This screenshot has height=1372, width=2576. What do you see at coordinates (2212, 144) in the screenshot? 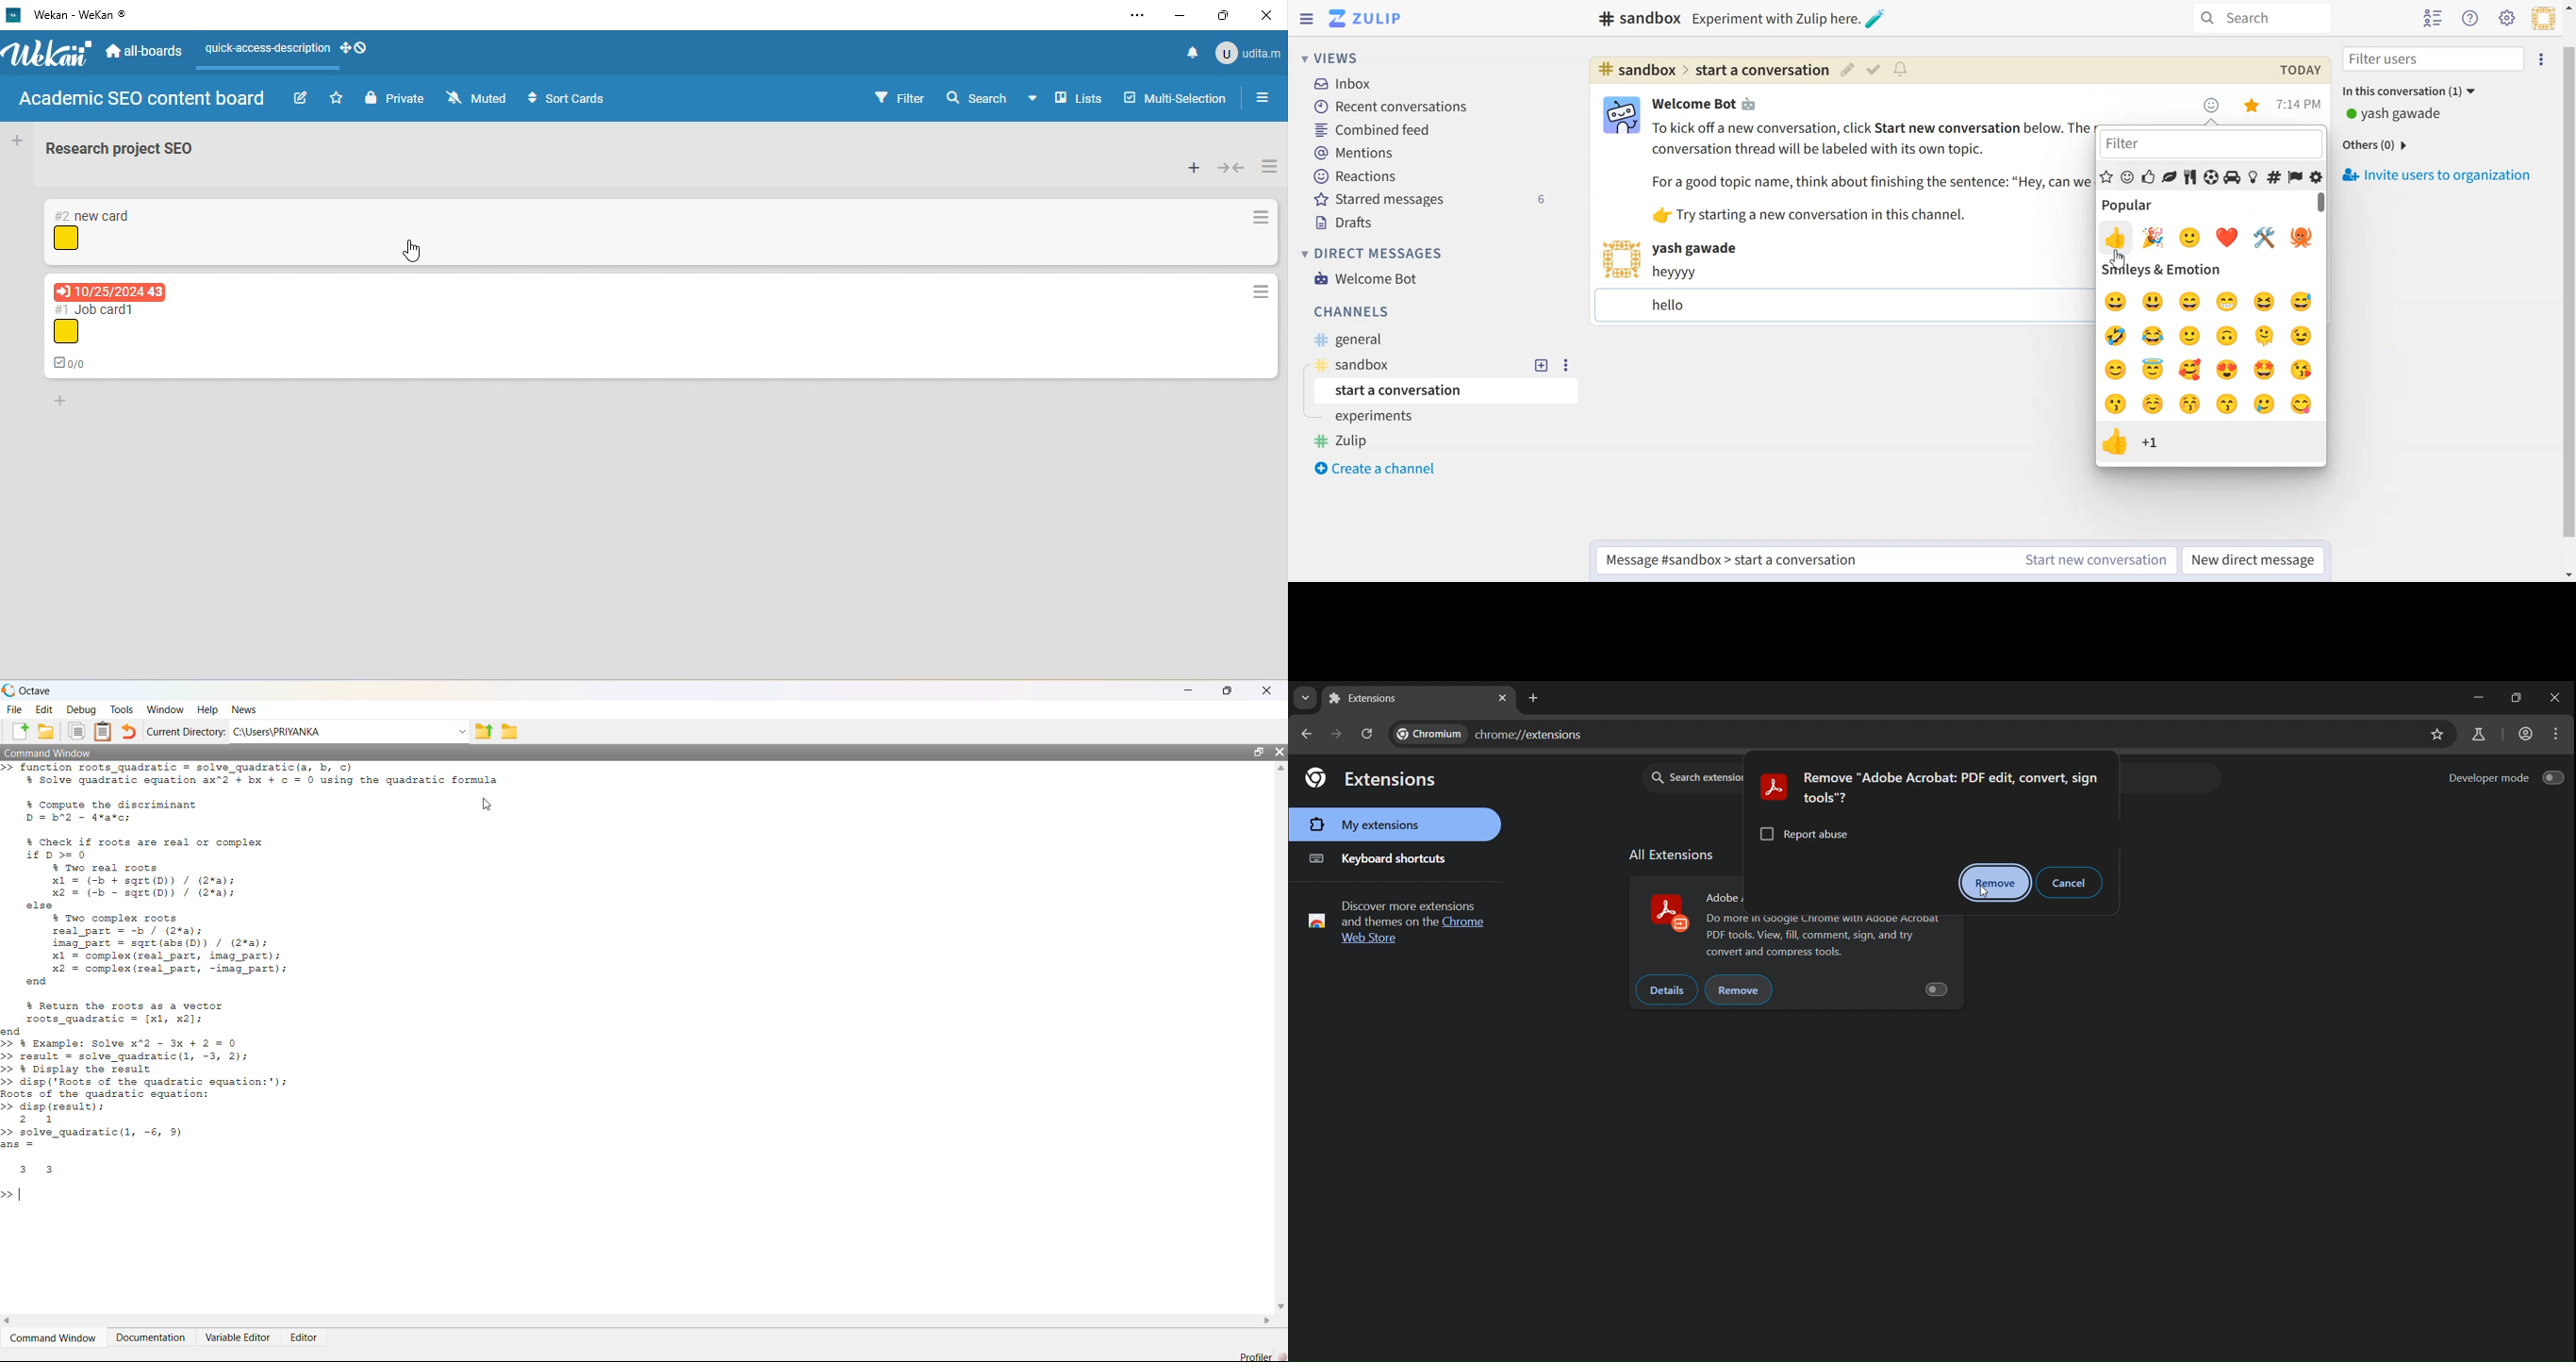
I see `Filter` at bounding box center [2212, 144].